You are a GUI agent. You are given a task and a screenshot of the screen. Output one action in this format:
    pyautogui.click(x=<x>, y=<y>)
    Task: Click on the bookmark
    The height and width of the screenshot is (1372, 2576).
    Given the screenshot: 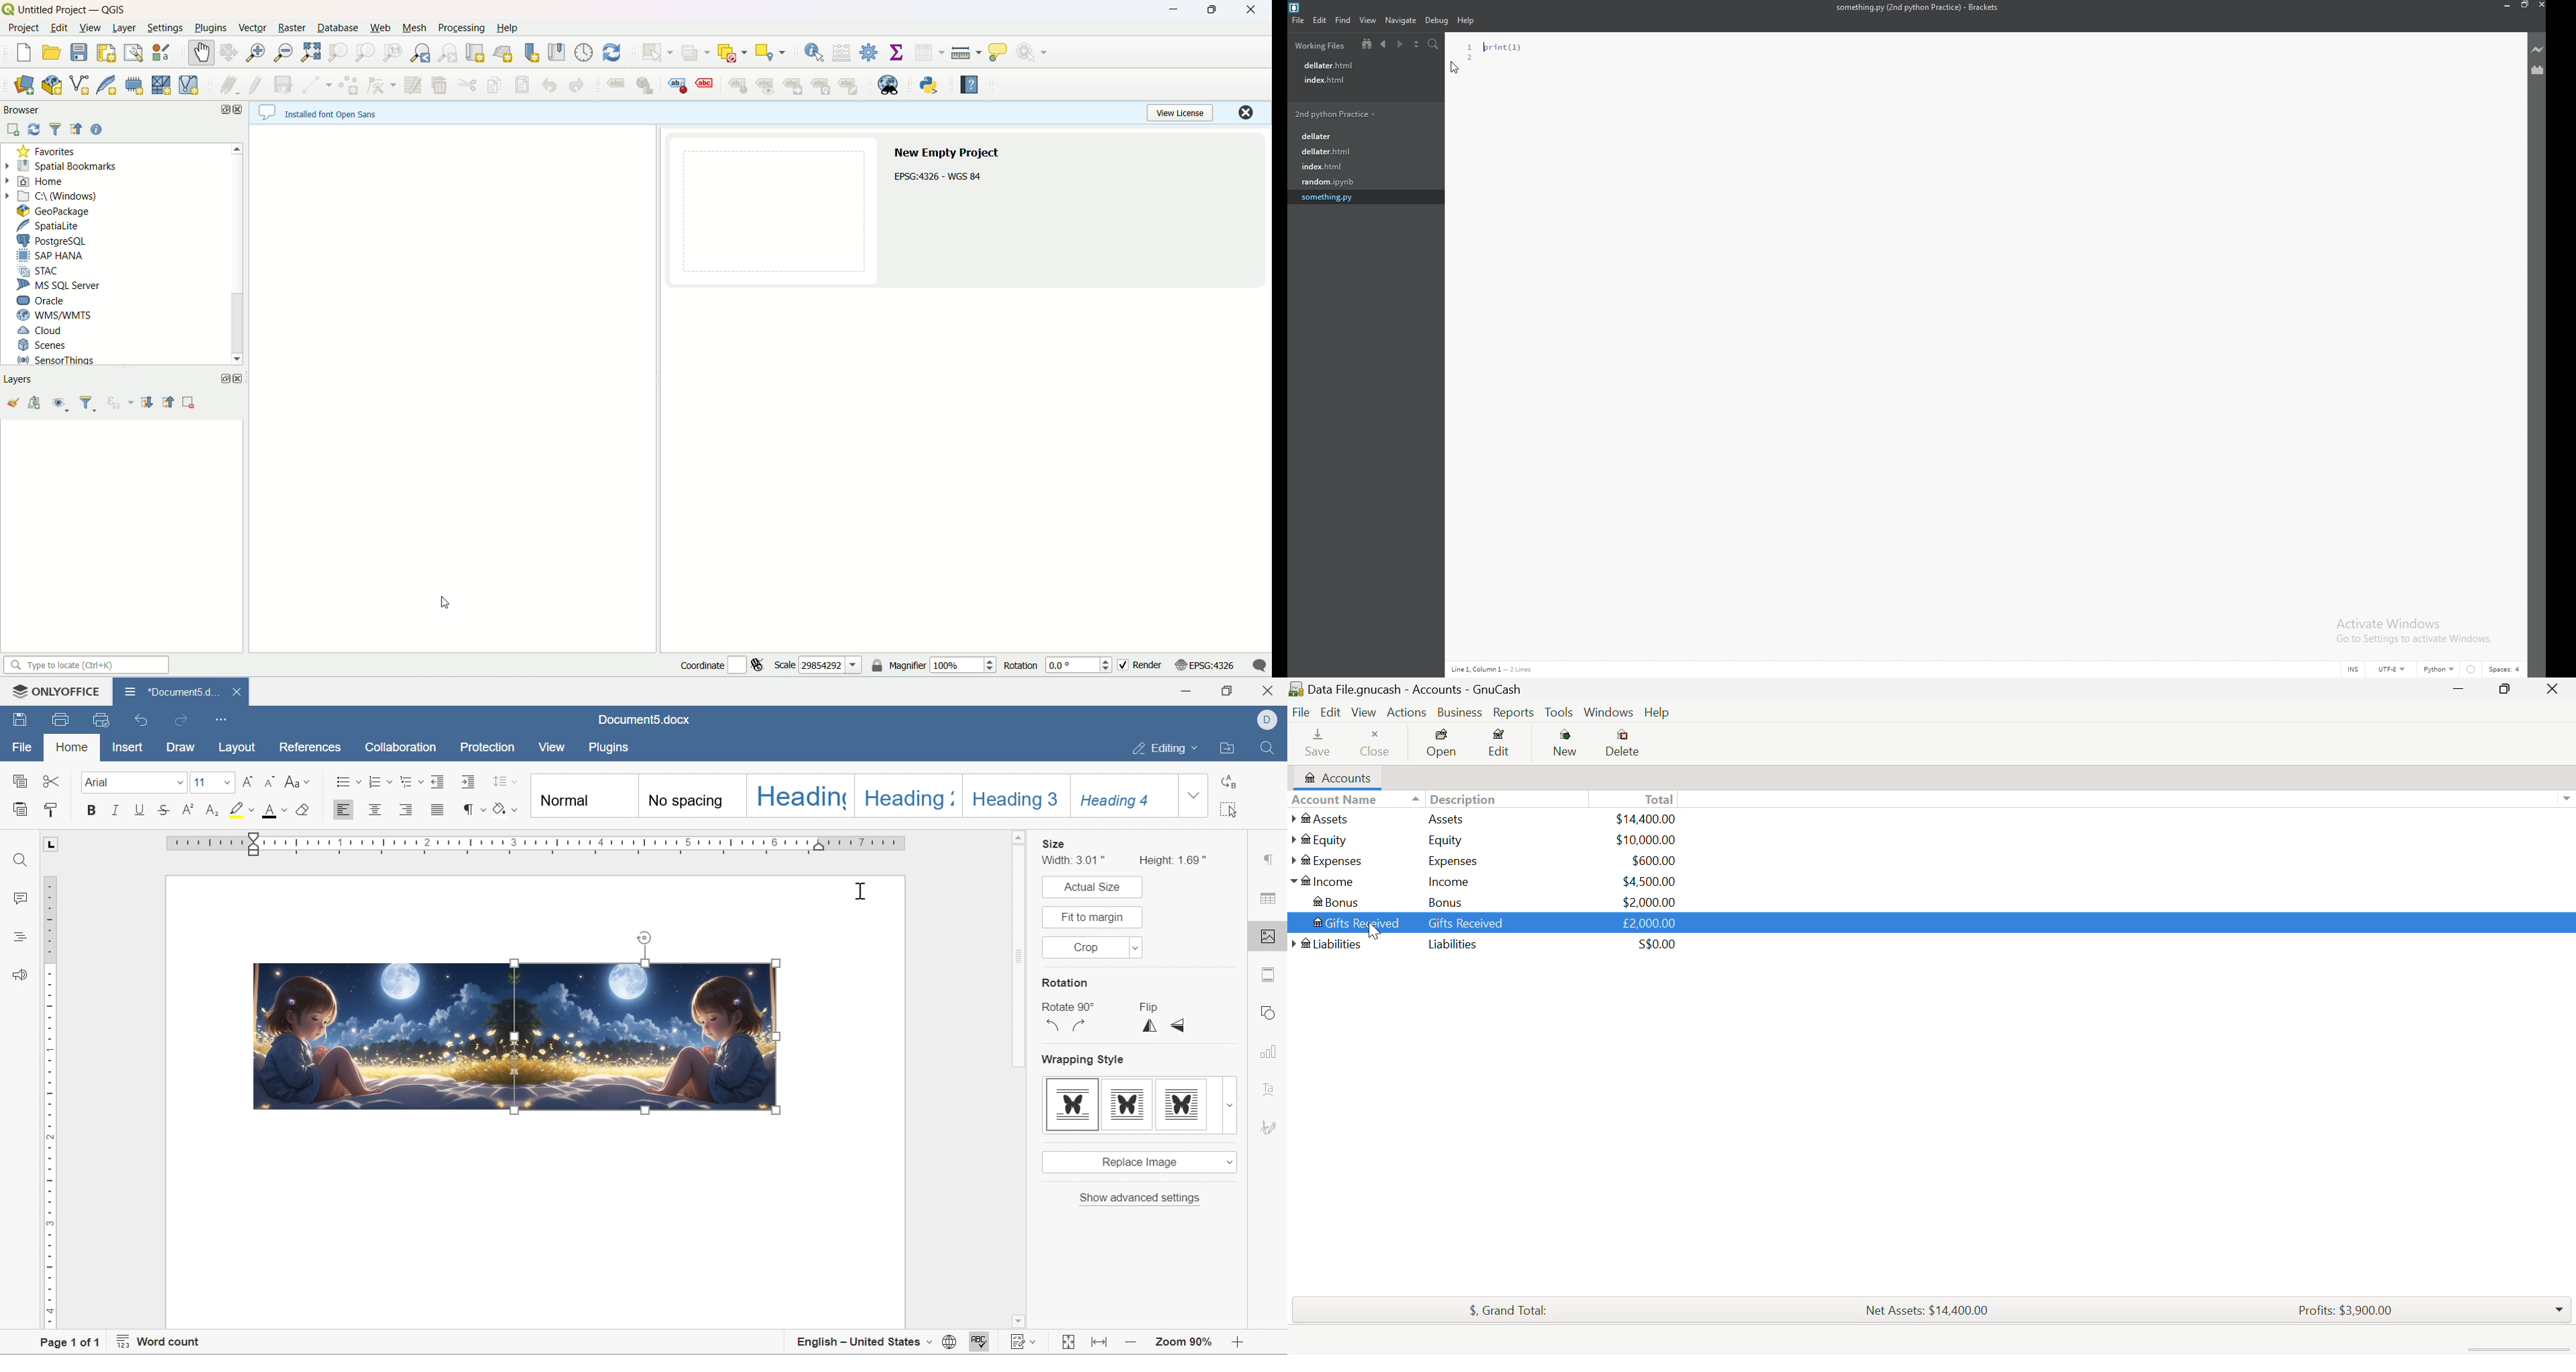 What is the action you would take?
    pyautogui.click(x=559, y=52)
    